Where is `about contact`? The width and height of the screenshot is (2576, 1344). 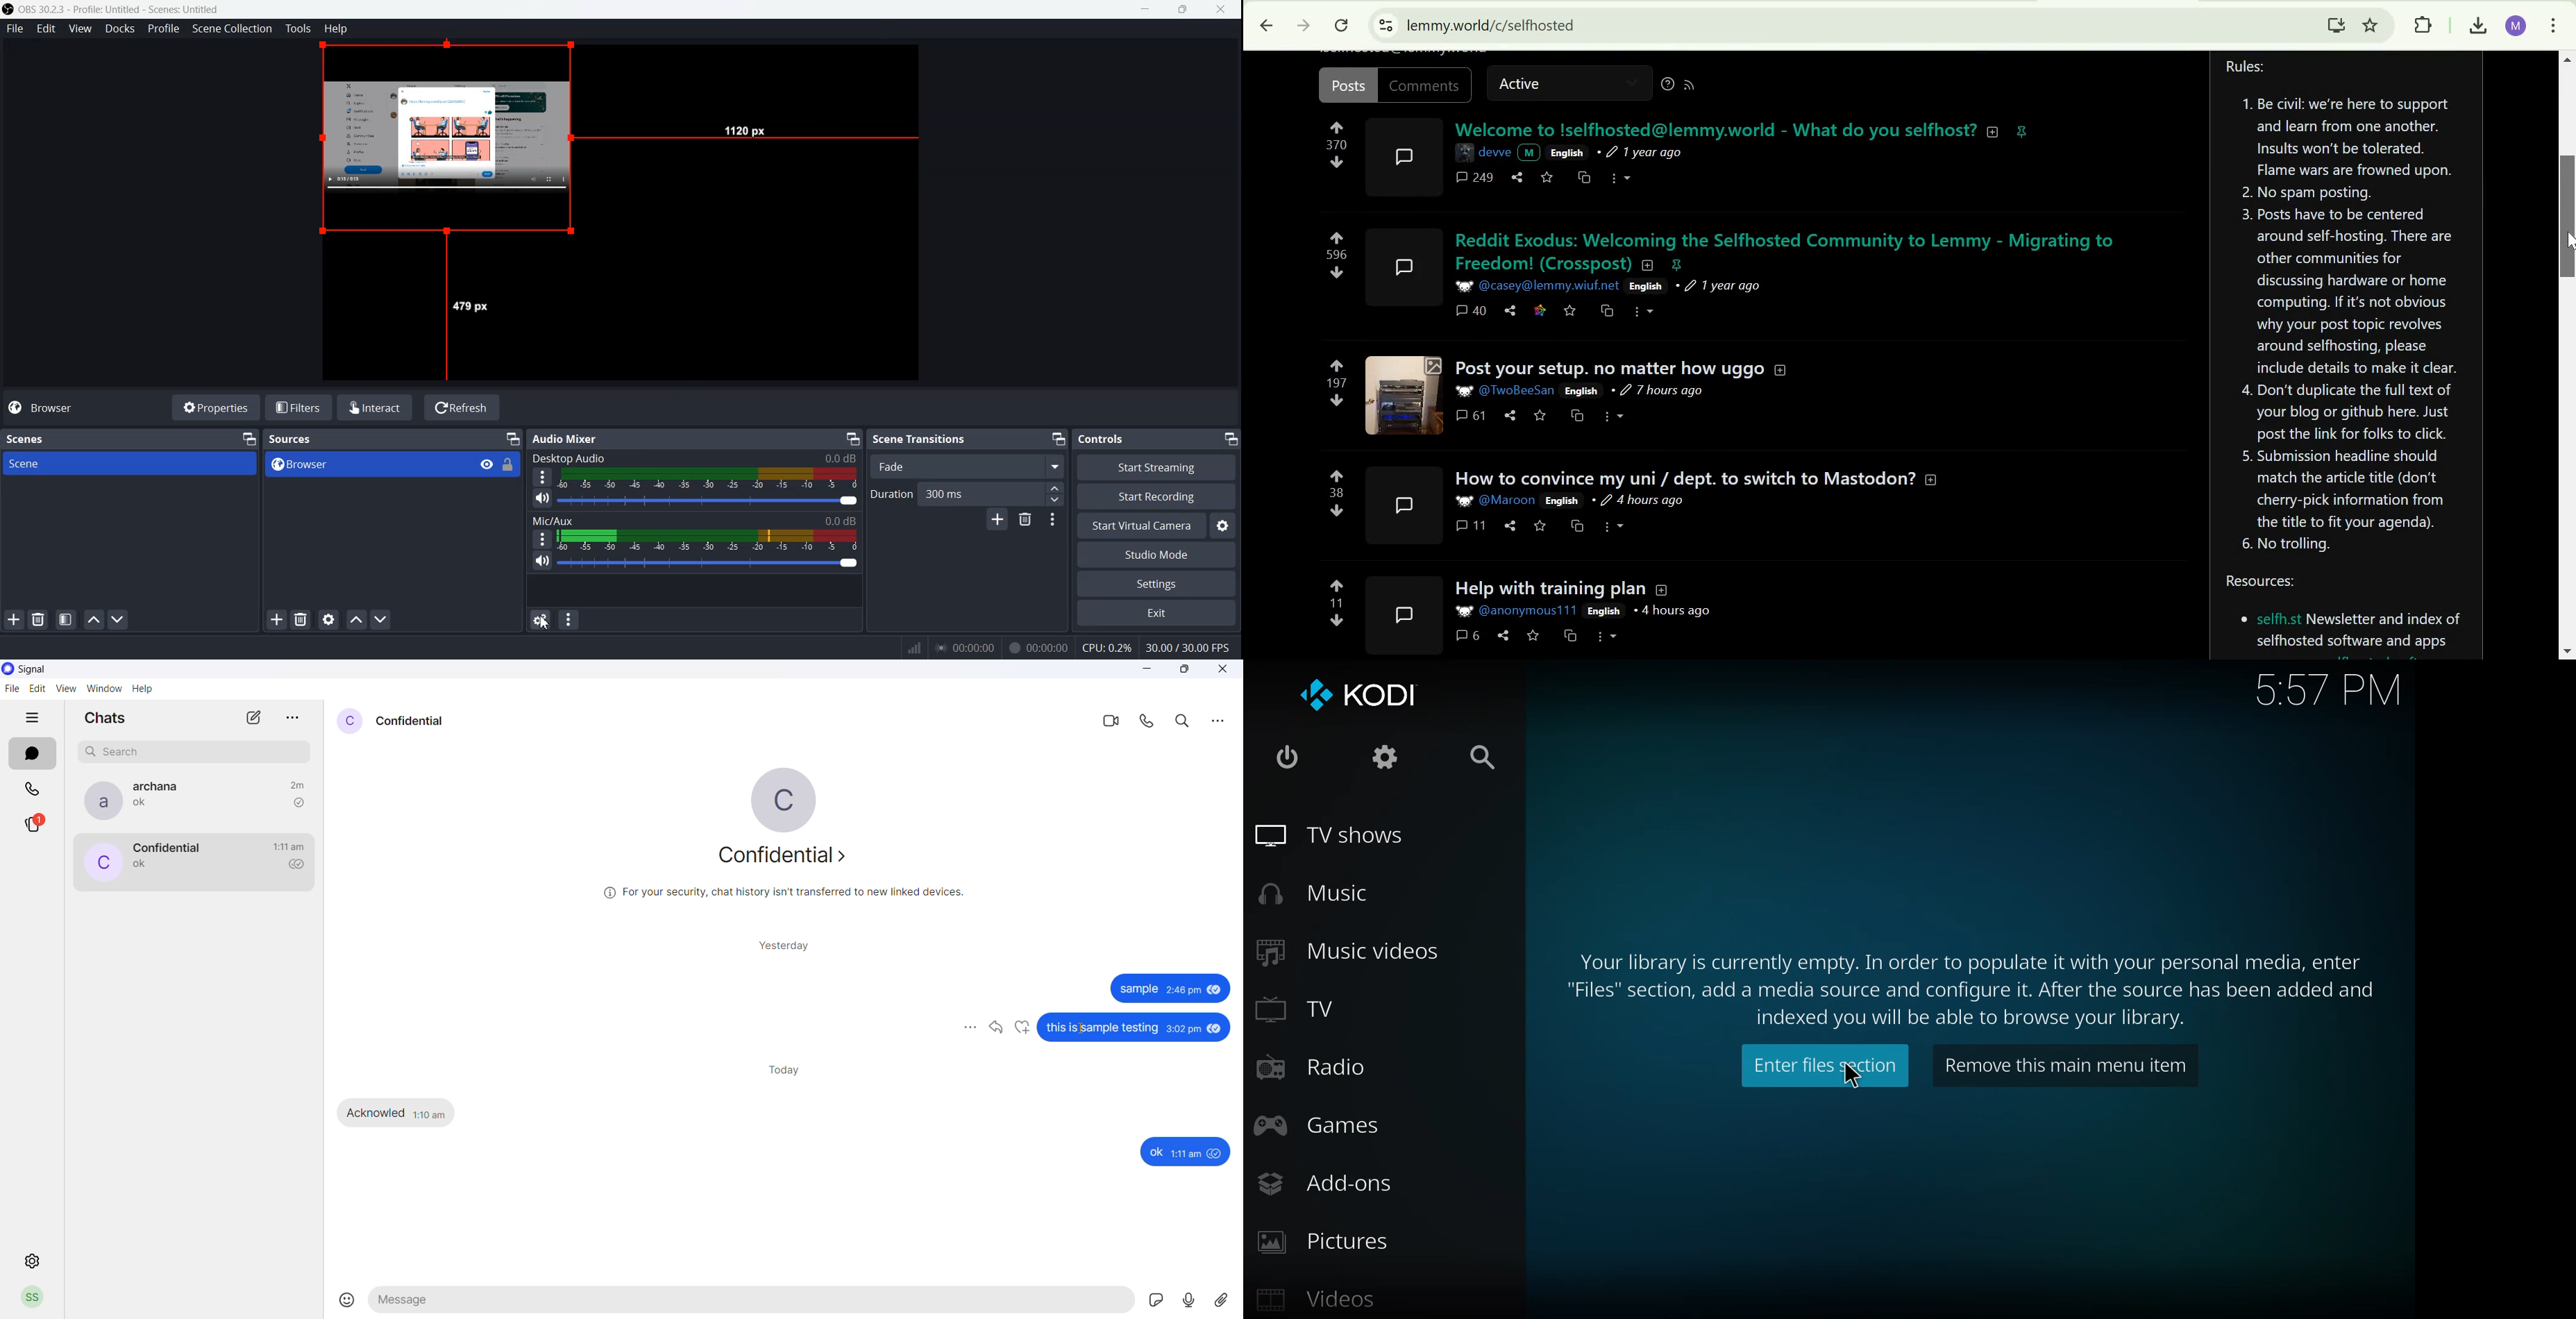
about contact is located at coordinates (792, 858).